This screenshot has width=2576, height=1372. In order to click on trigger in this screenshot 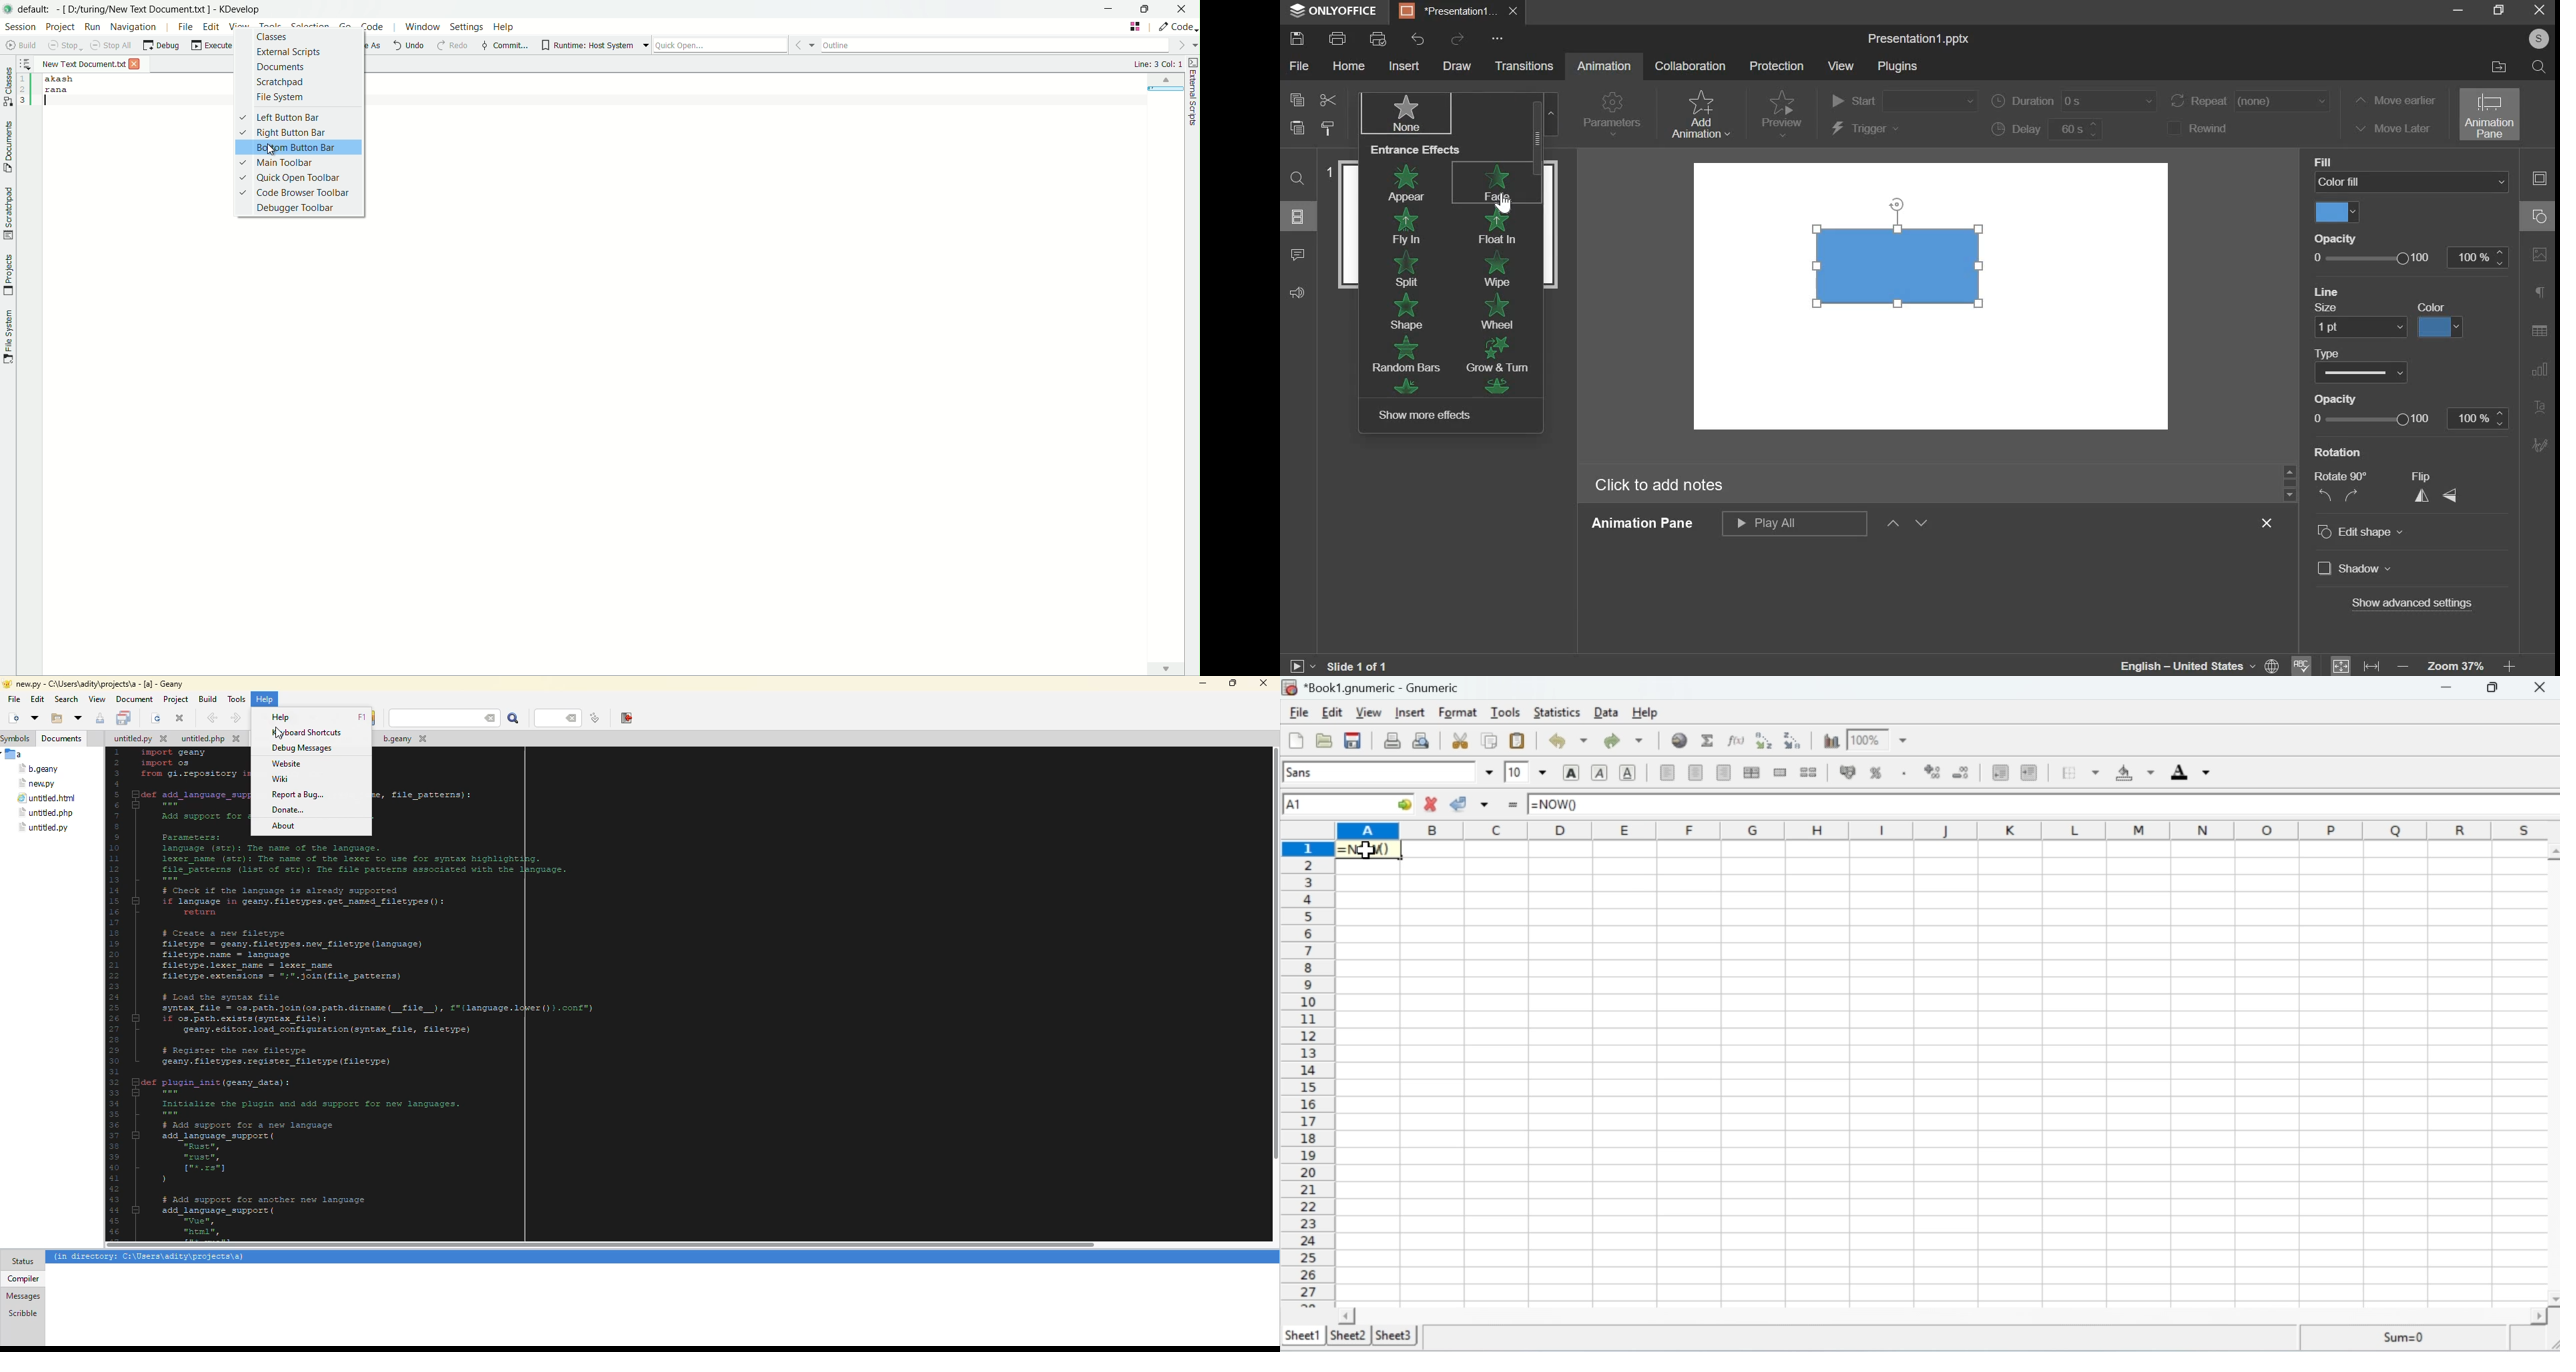, I will do `click(1868, 130)`.